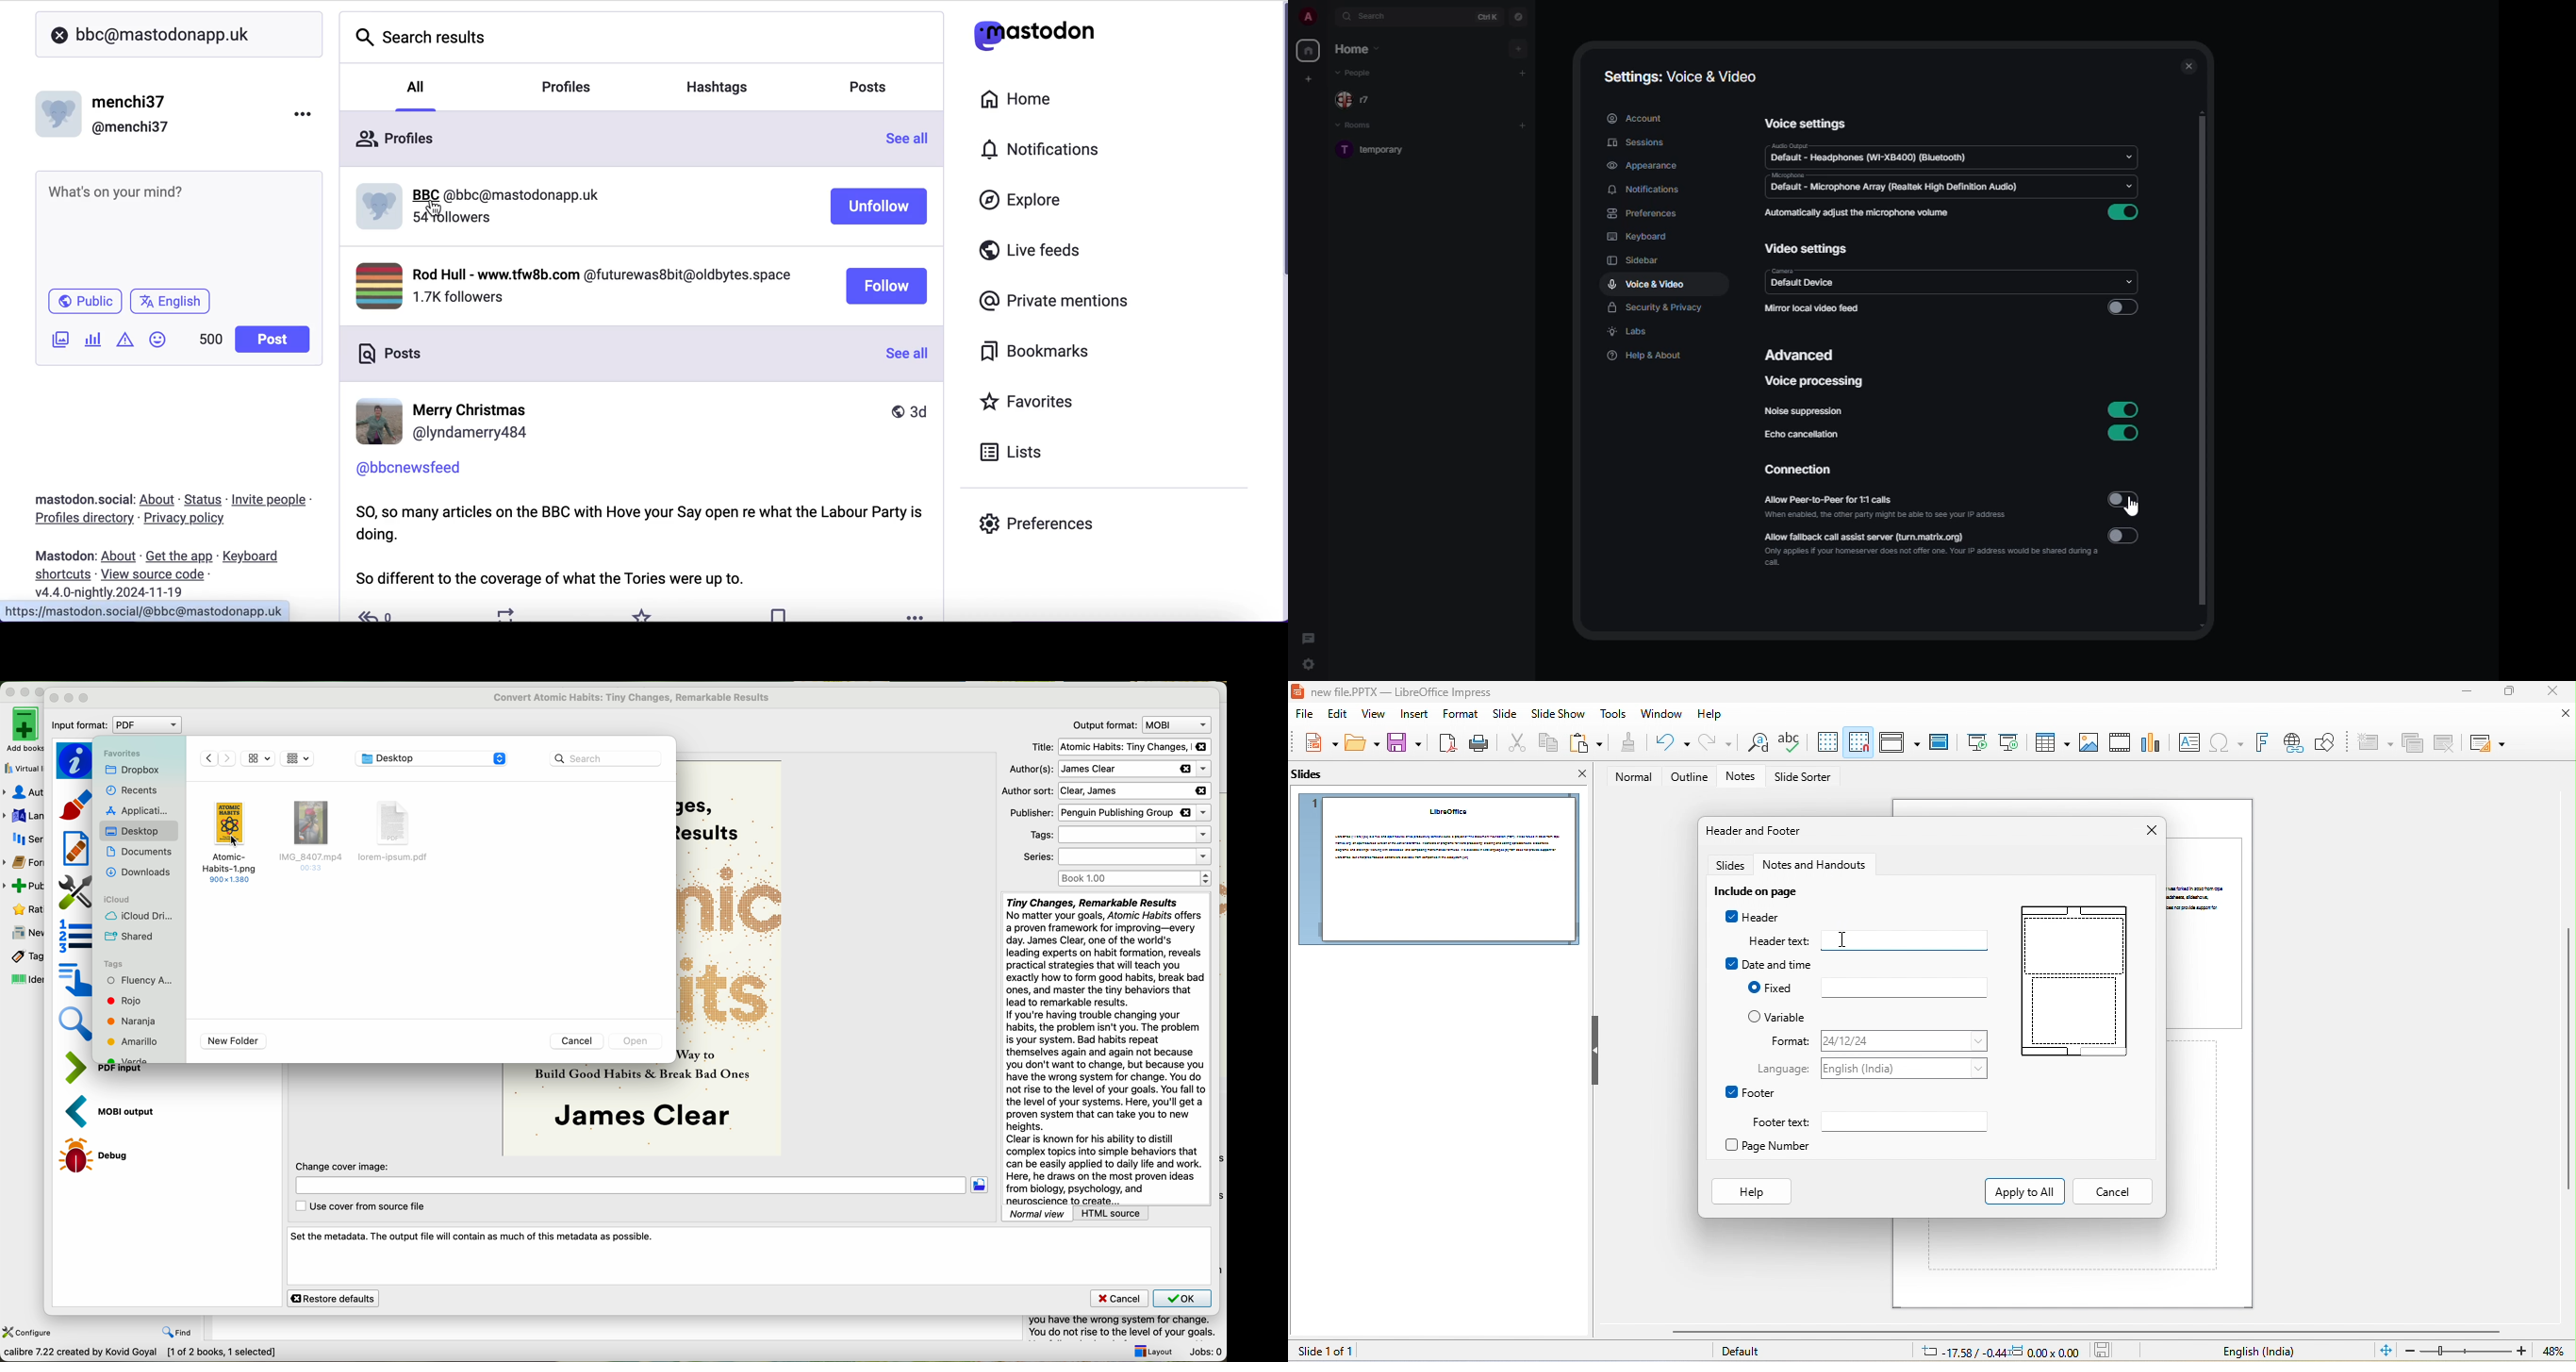 This screenshot has height=1372, width=2576. Describe the element at coordinates (2047, 1244) in the screenshot. I see `click here to add notes` at that location.